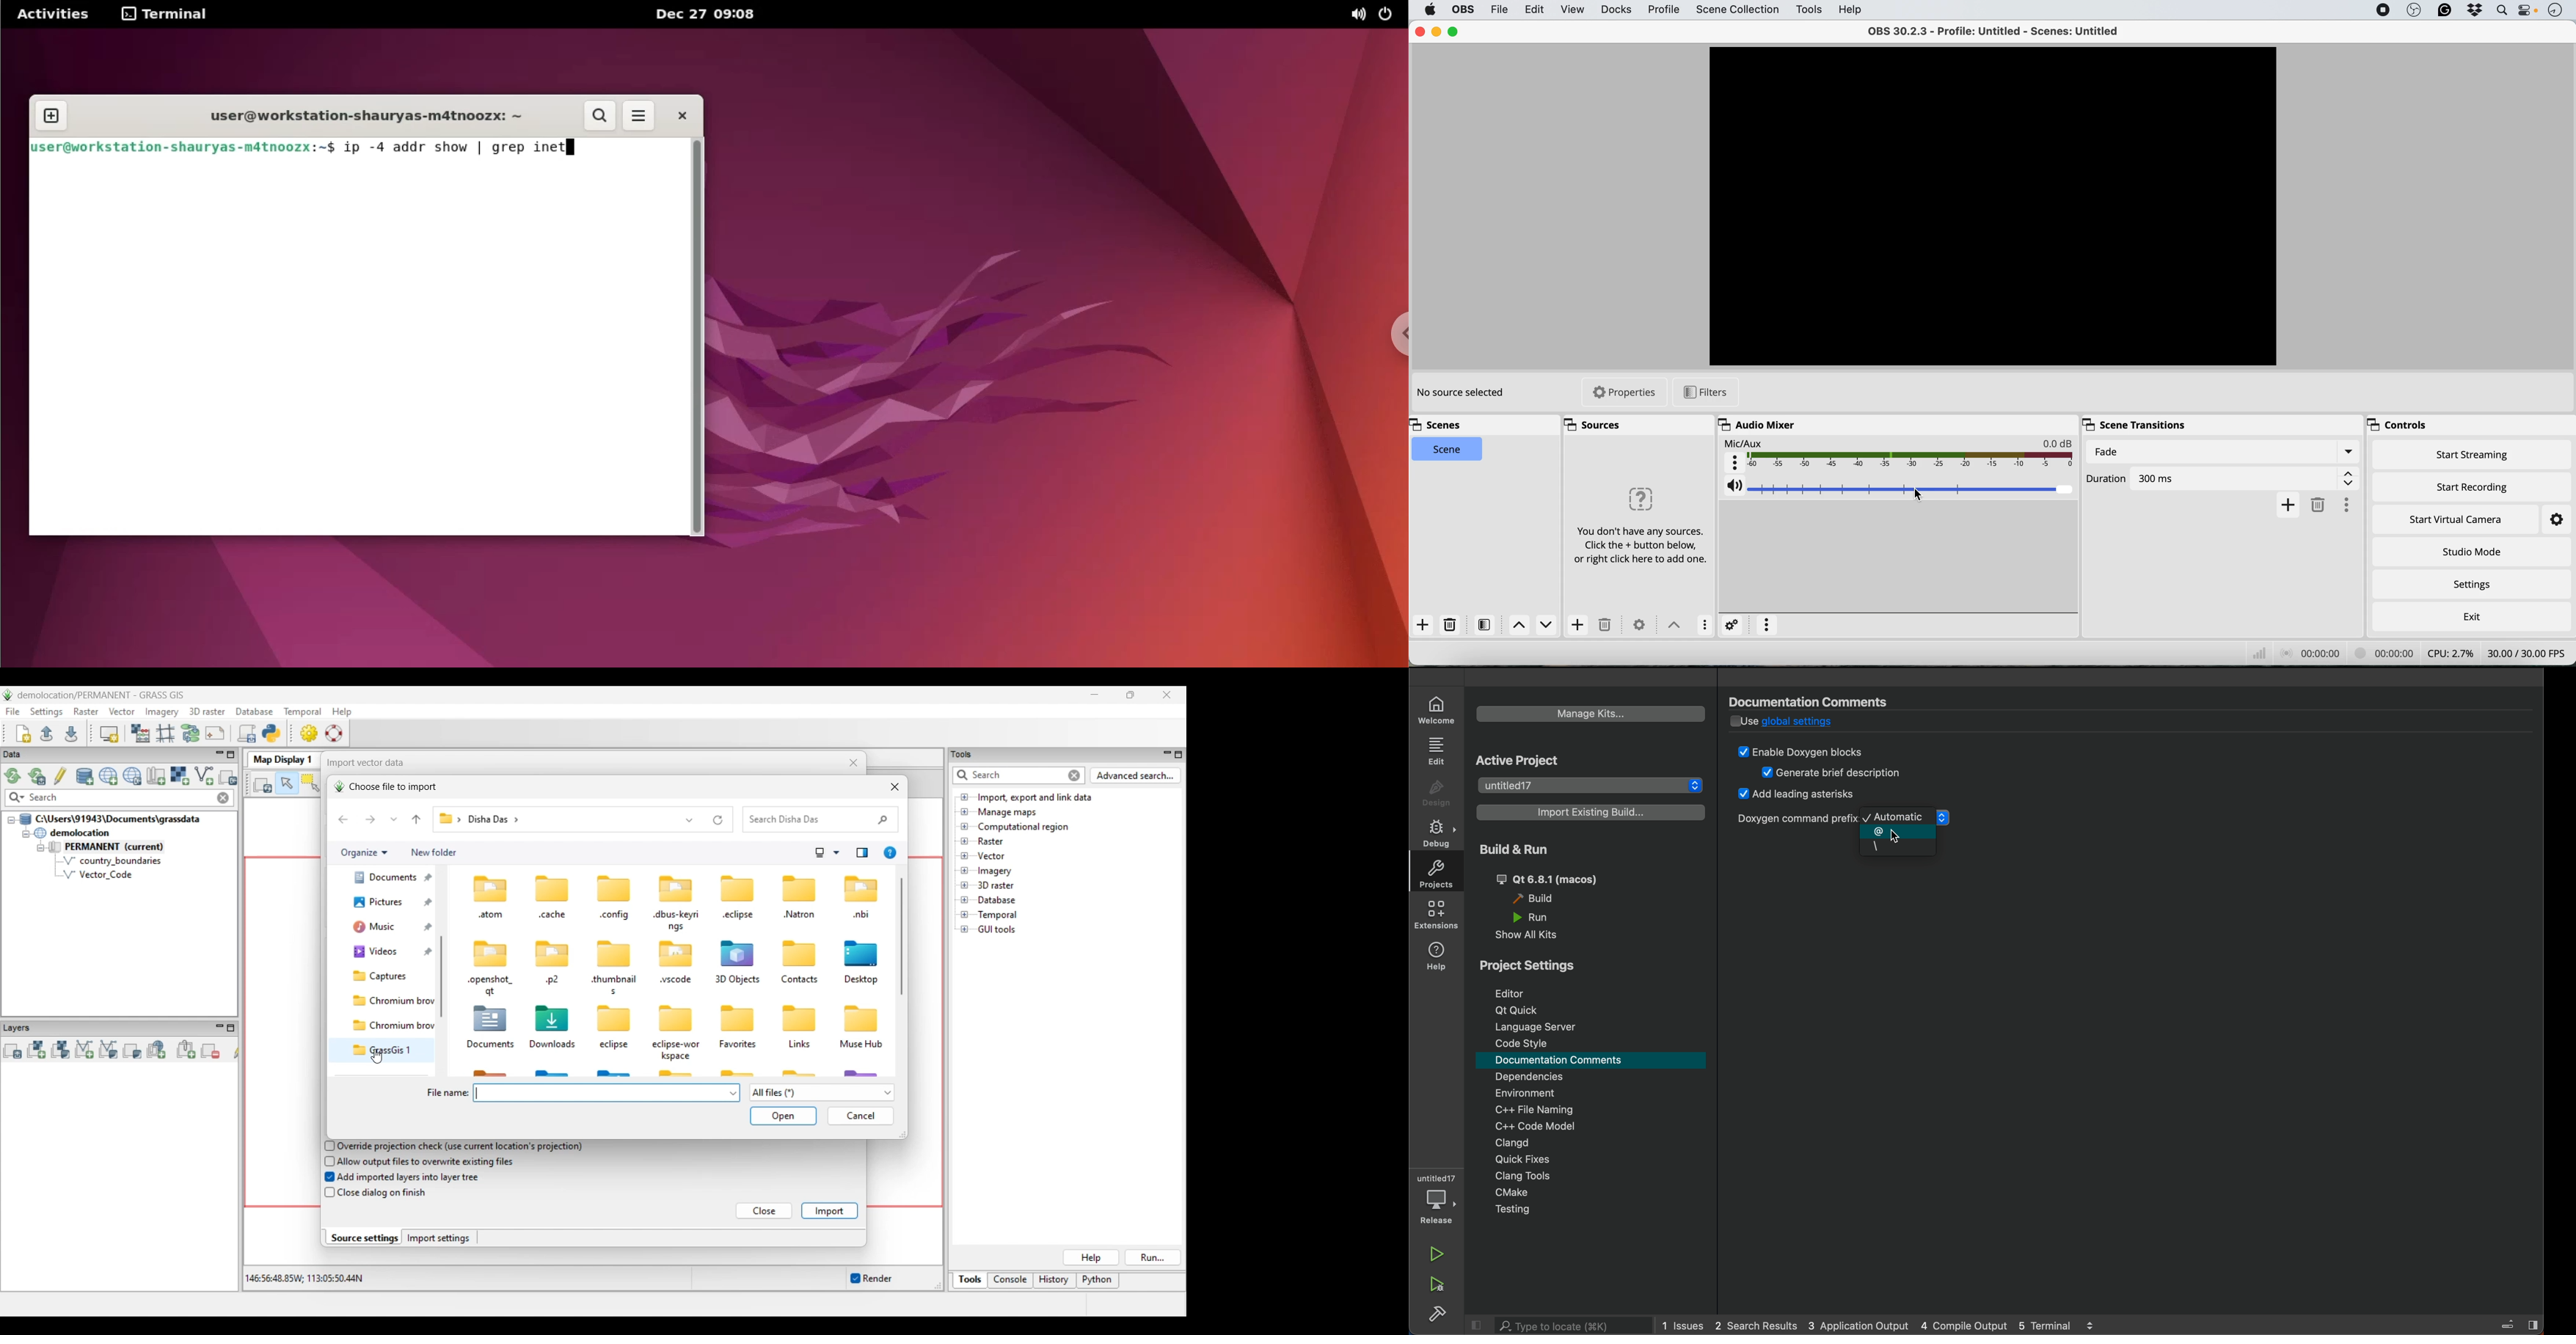  Describe the element at coordinates (1055, 1281) in the screenshot. I see `History` at that location.